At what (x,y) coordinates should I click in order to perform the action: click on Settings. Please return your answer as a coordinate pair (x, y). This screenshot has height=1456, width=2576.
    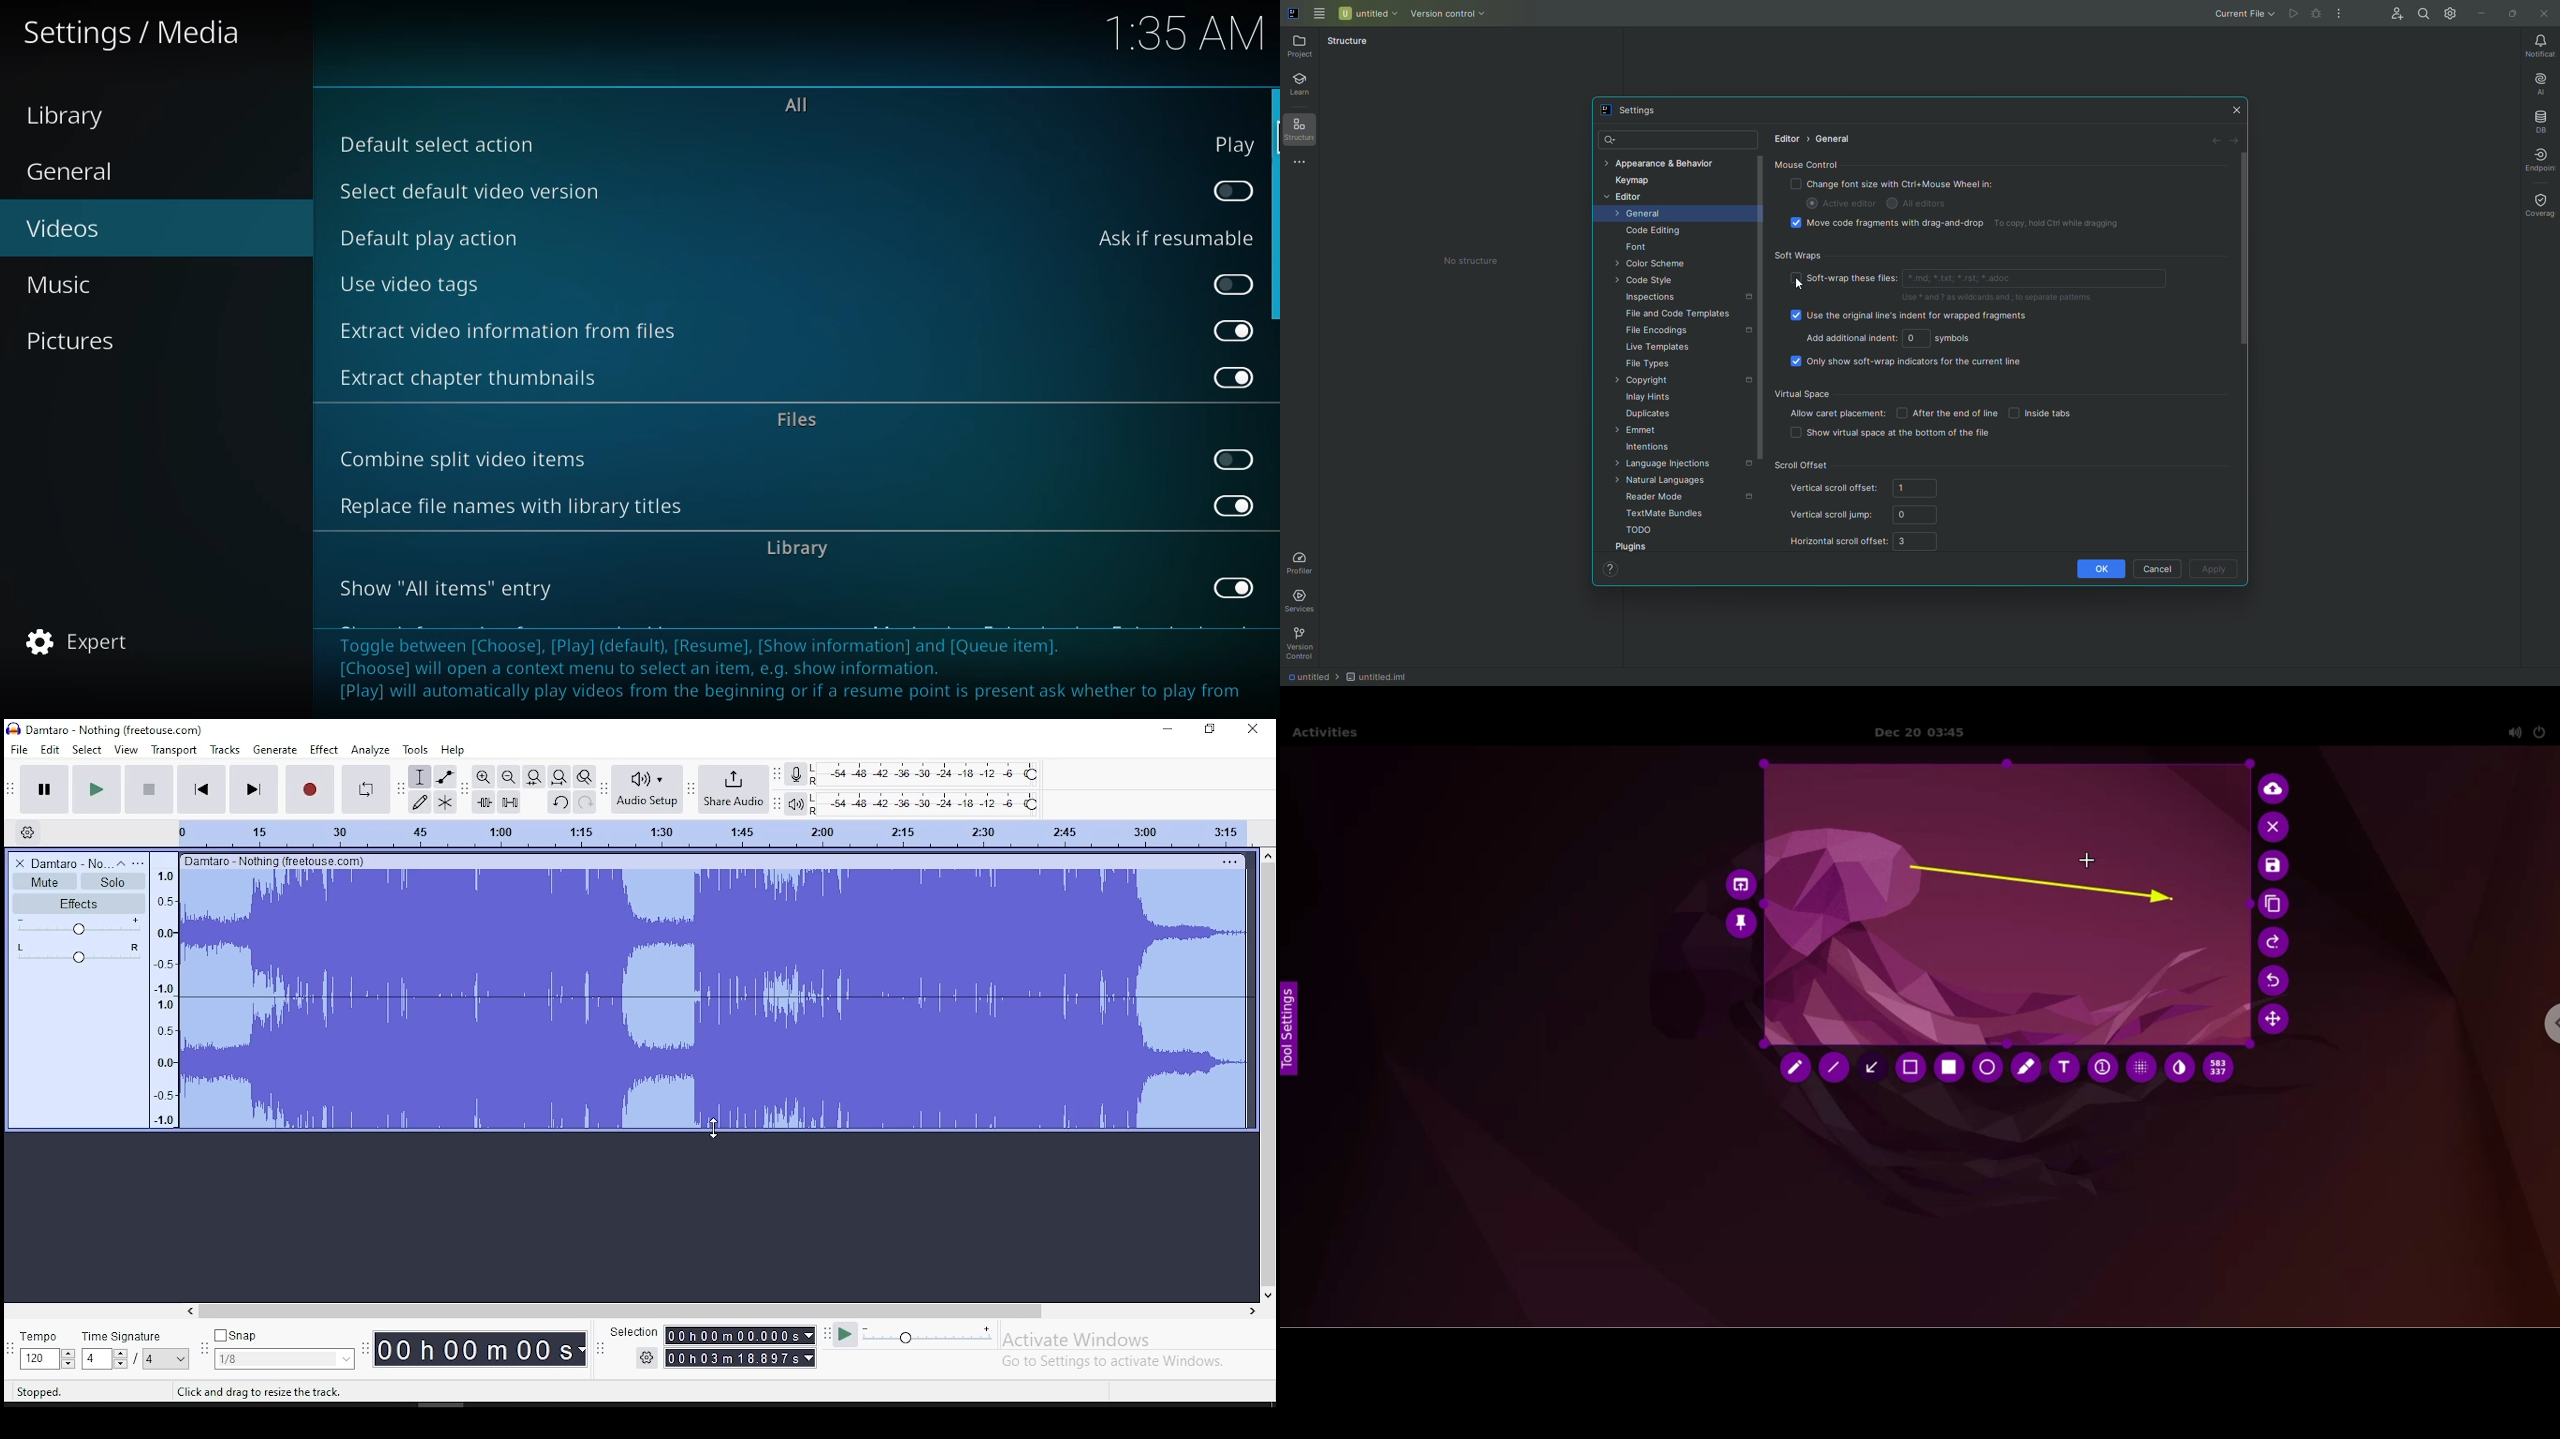
    Looking at the image, I should click on (646, 1358).